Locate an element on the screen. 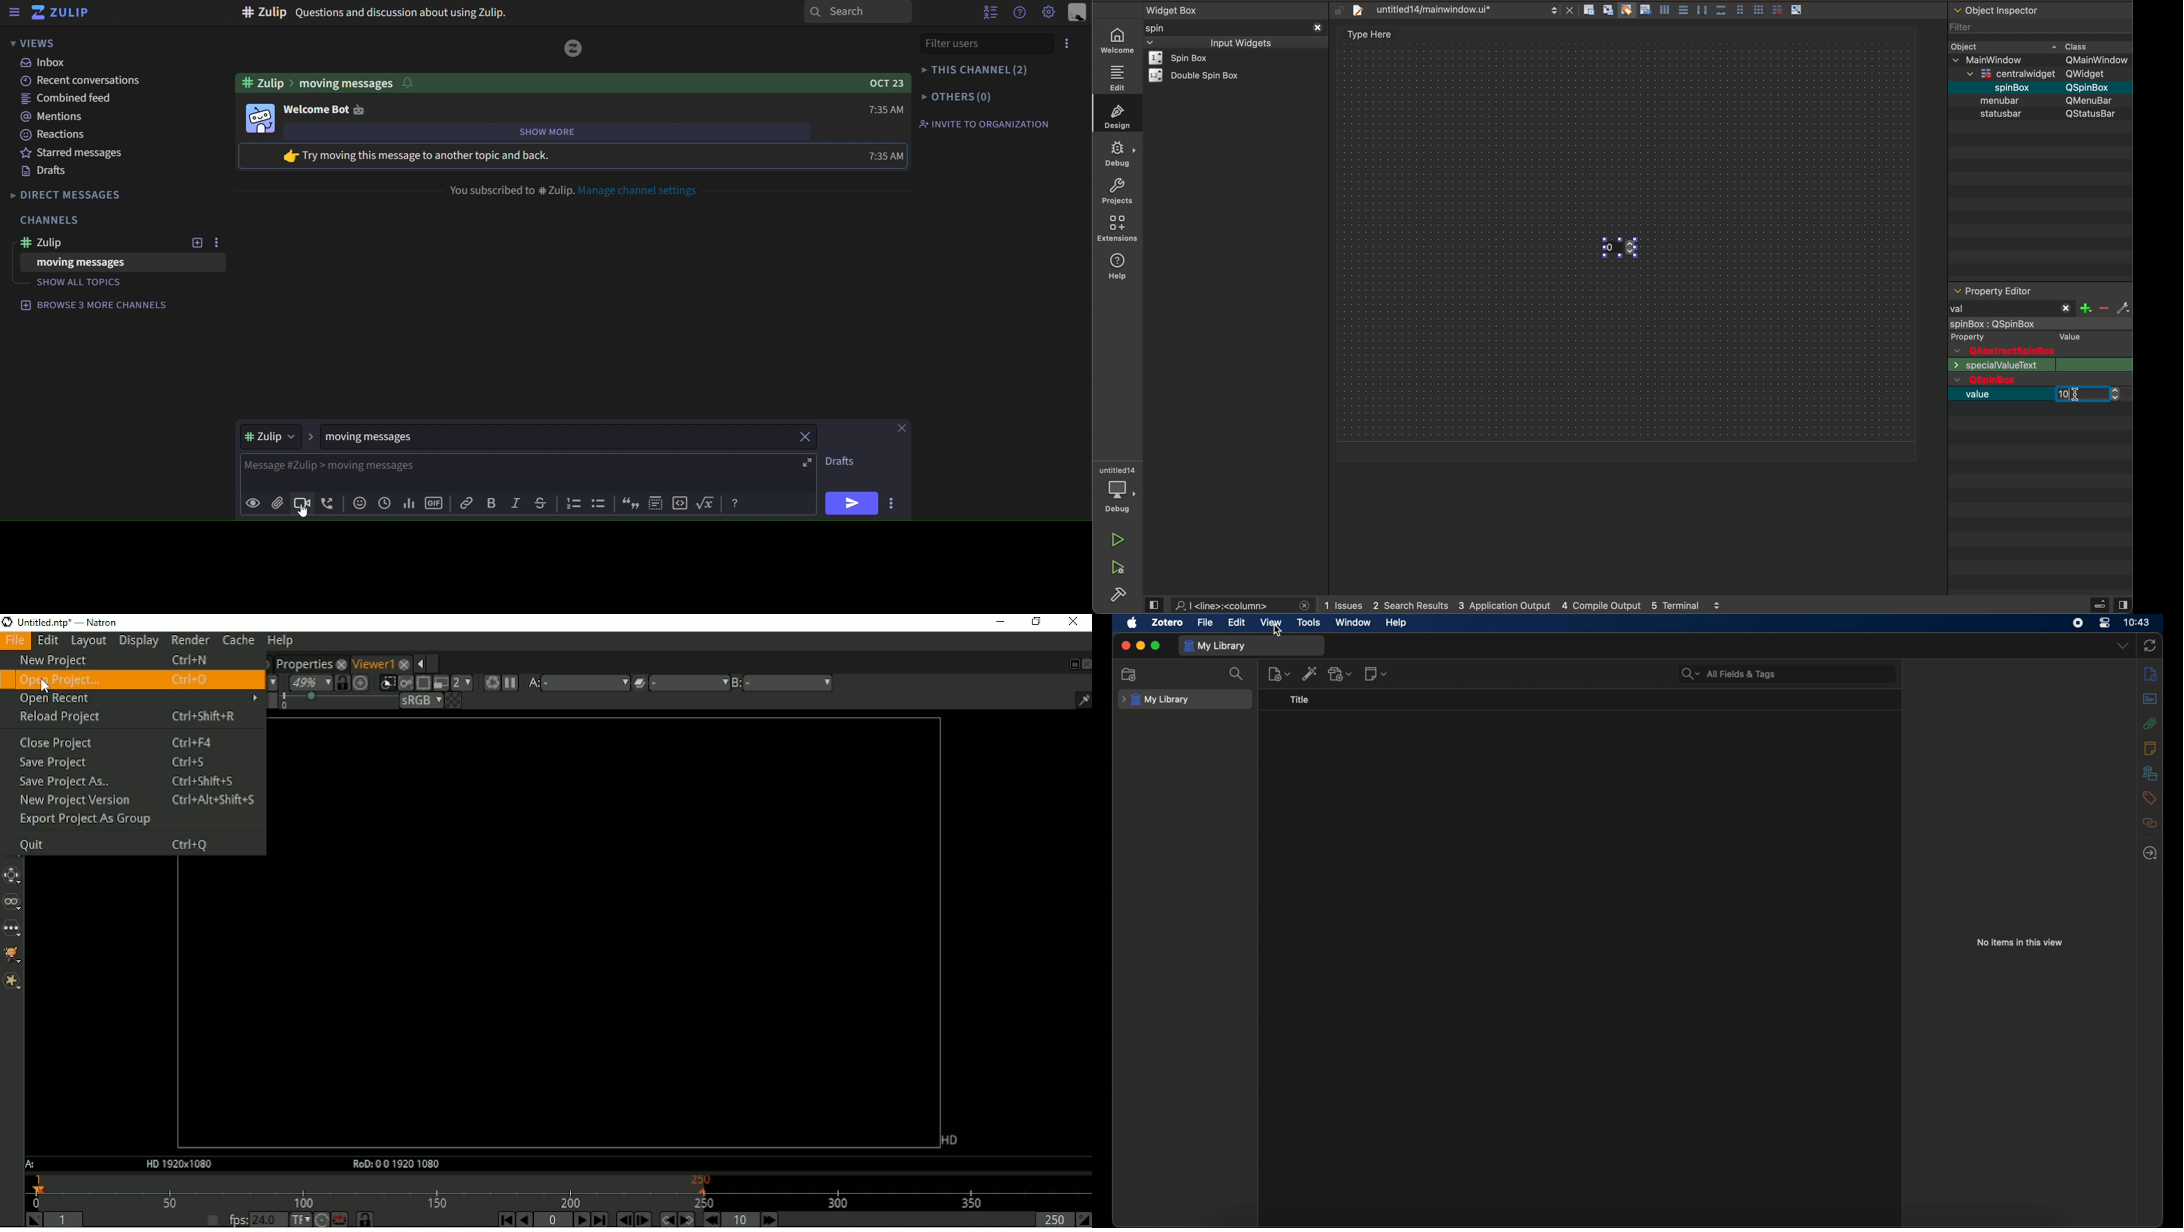 Image resolution: width=2184 pixels, height=1232 pixels. text is located at coordinates (1978, 336).